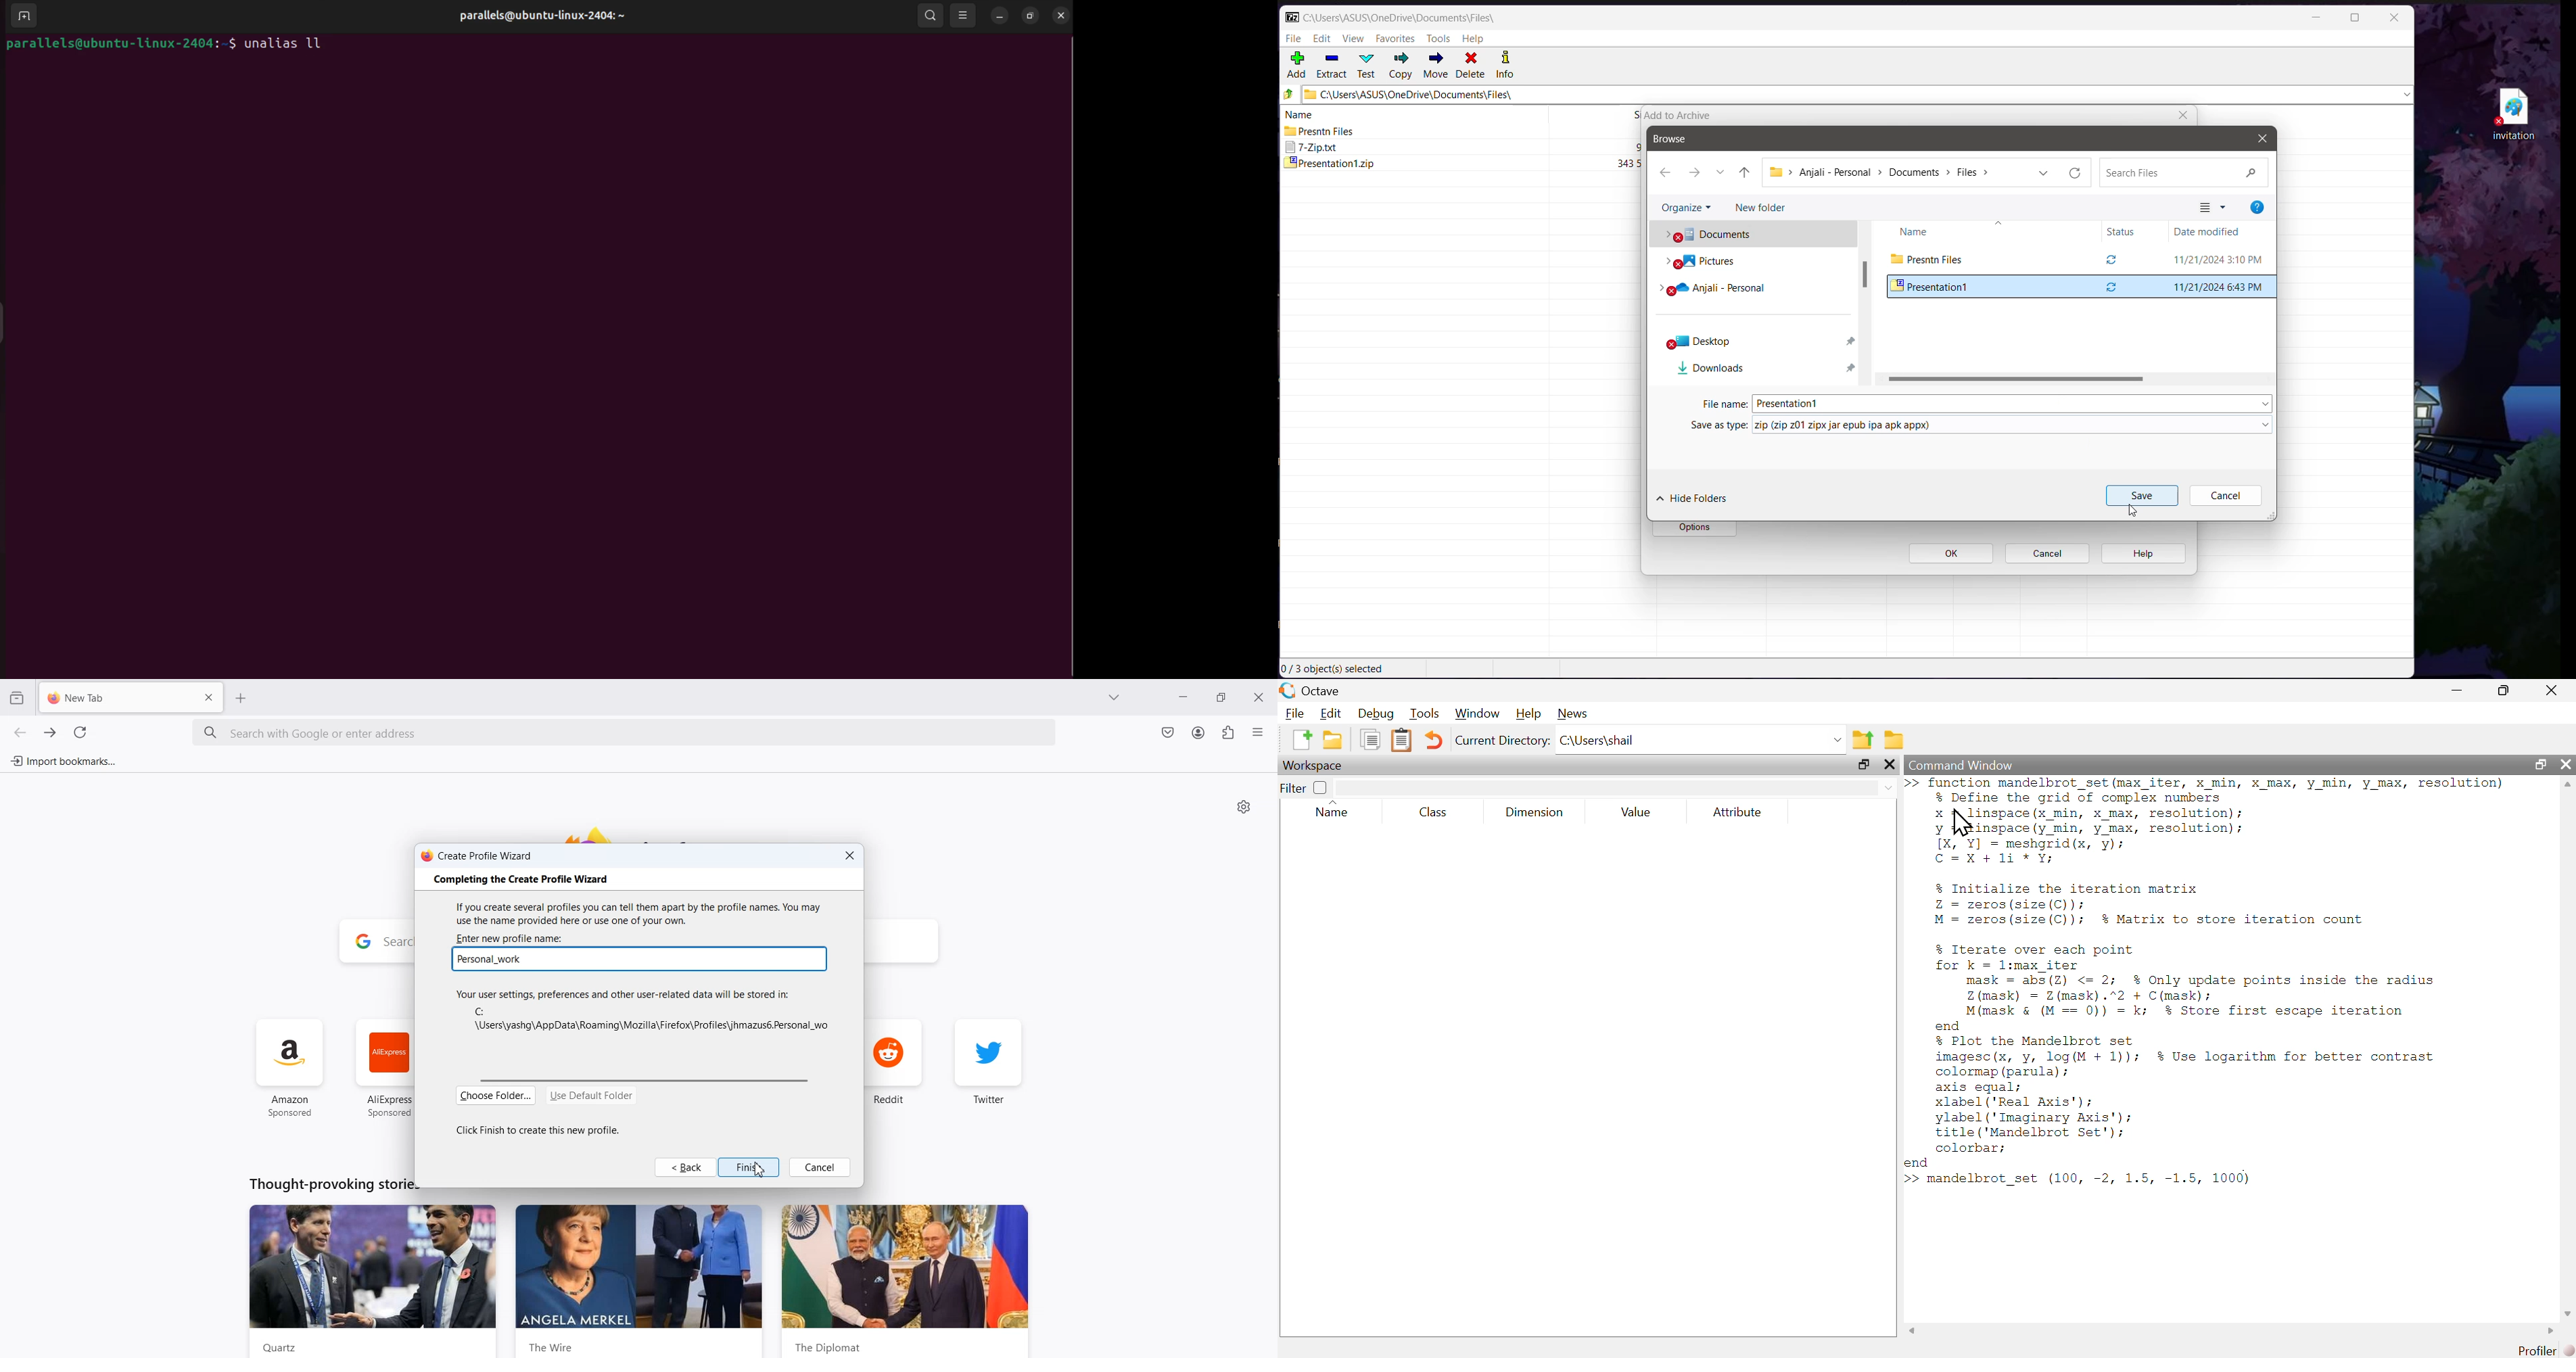 This screenshot has height=1372, width=2576. What do you see at coordinates (1637, 814) in the screenshot?
I see `Value` at bounding box center [1637, 814].